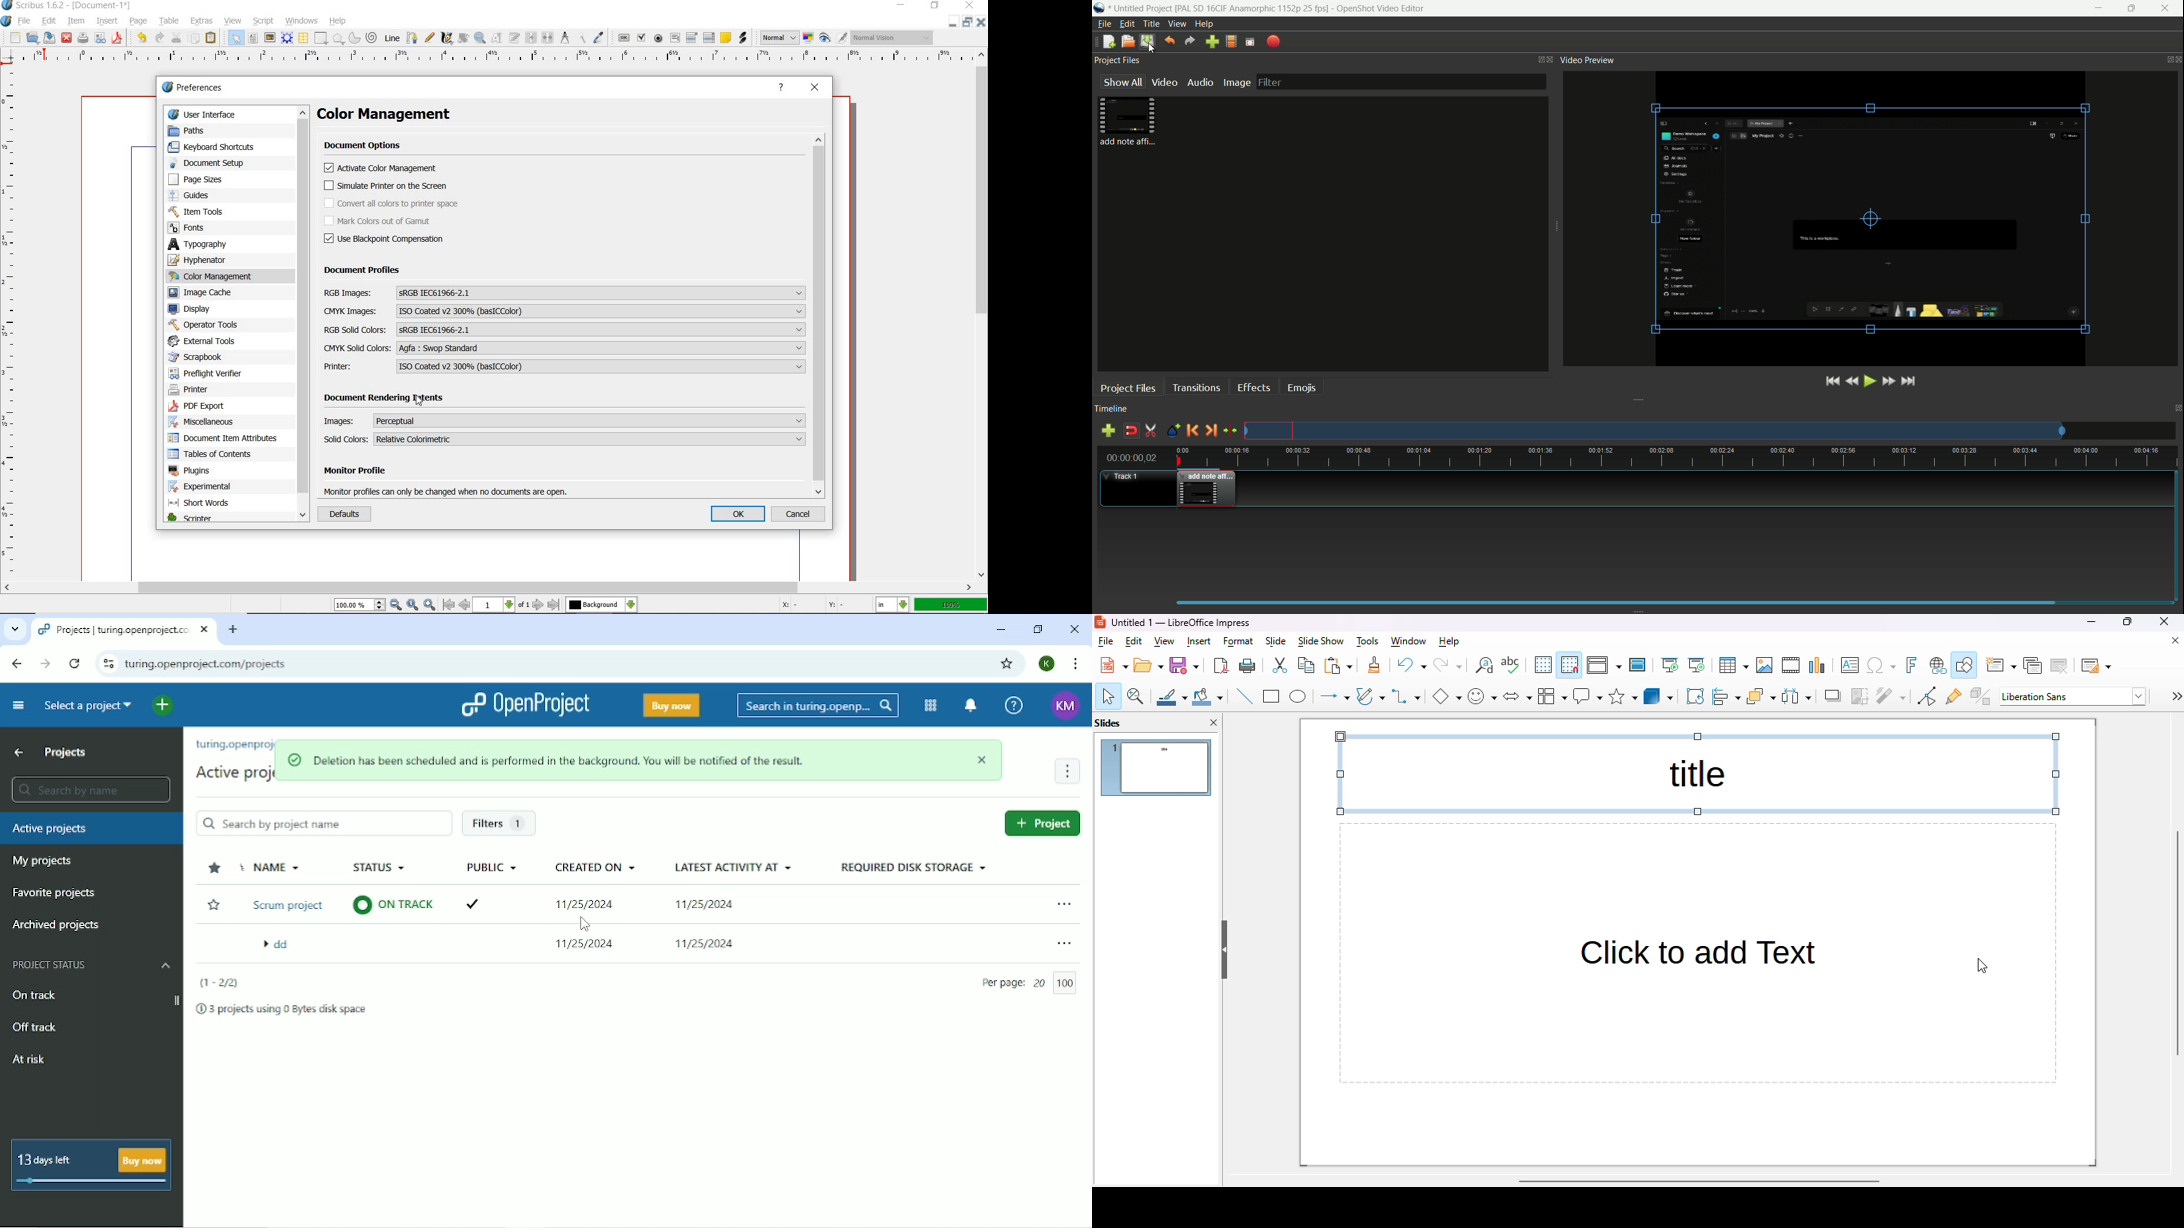 The width and height of the screenshot is (2184, 1232). What do you see at coordinates (953, 24) in the screenshot?
I see `minimize` at bounding box center [953, 24].